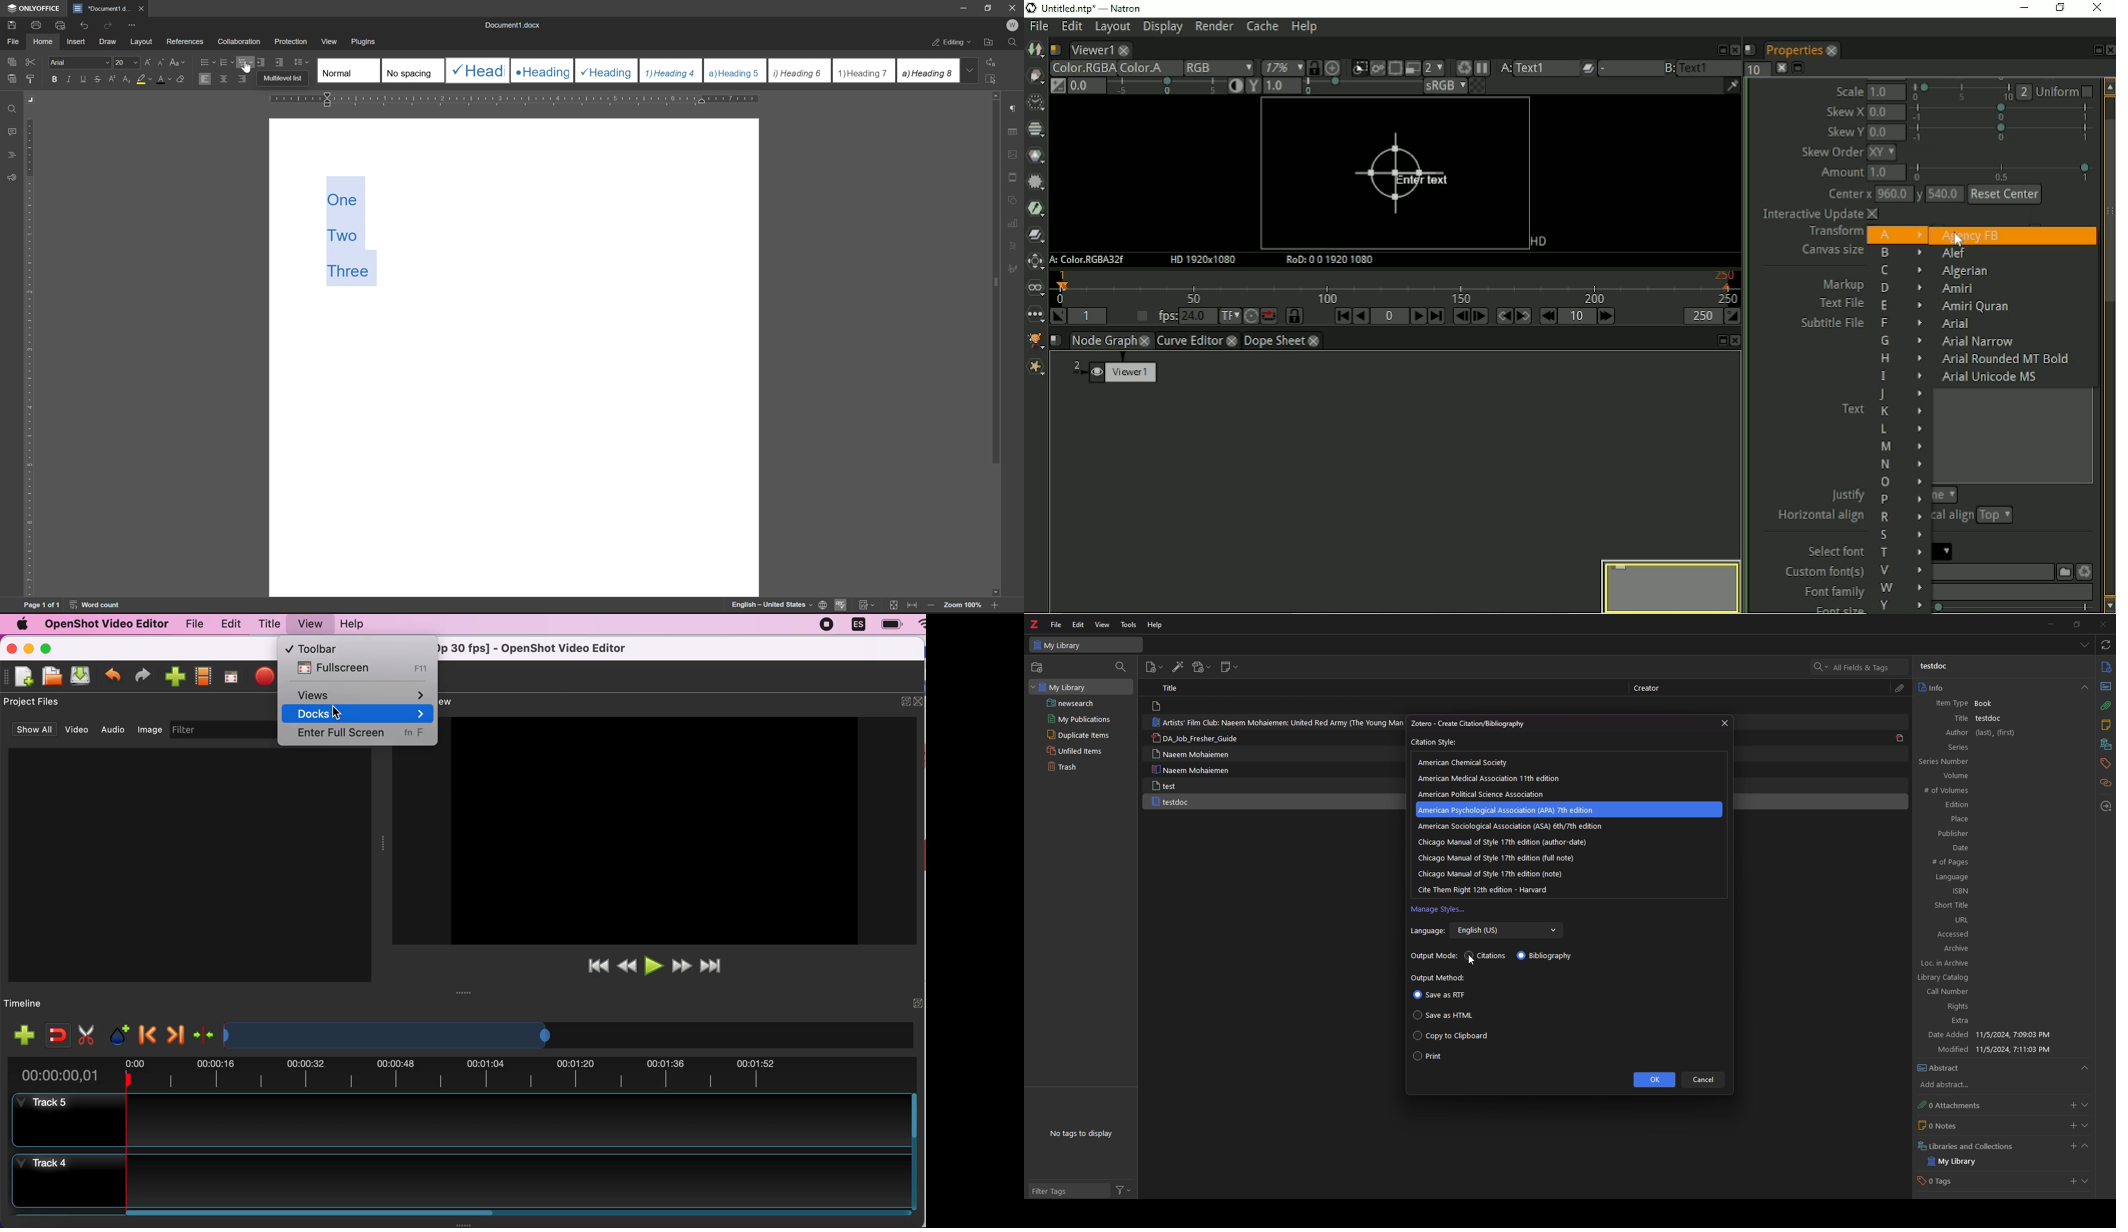 This screenshot has height=1232, width=2128. I want to click on chart settings, so click(1014, 221).